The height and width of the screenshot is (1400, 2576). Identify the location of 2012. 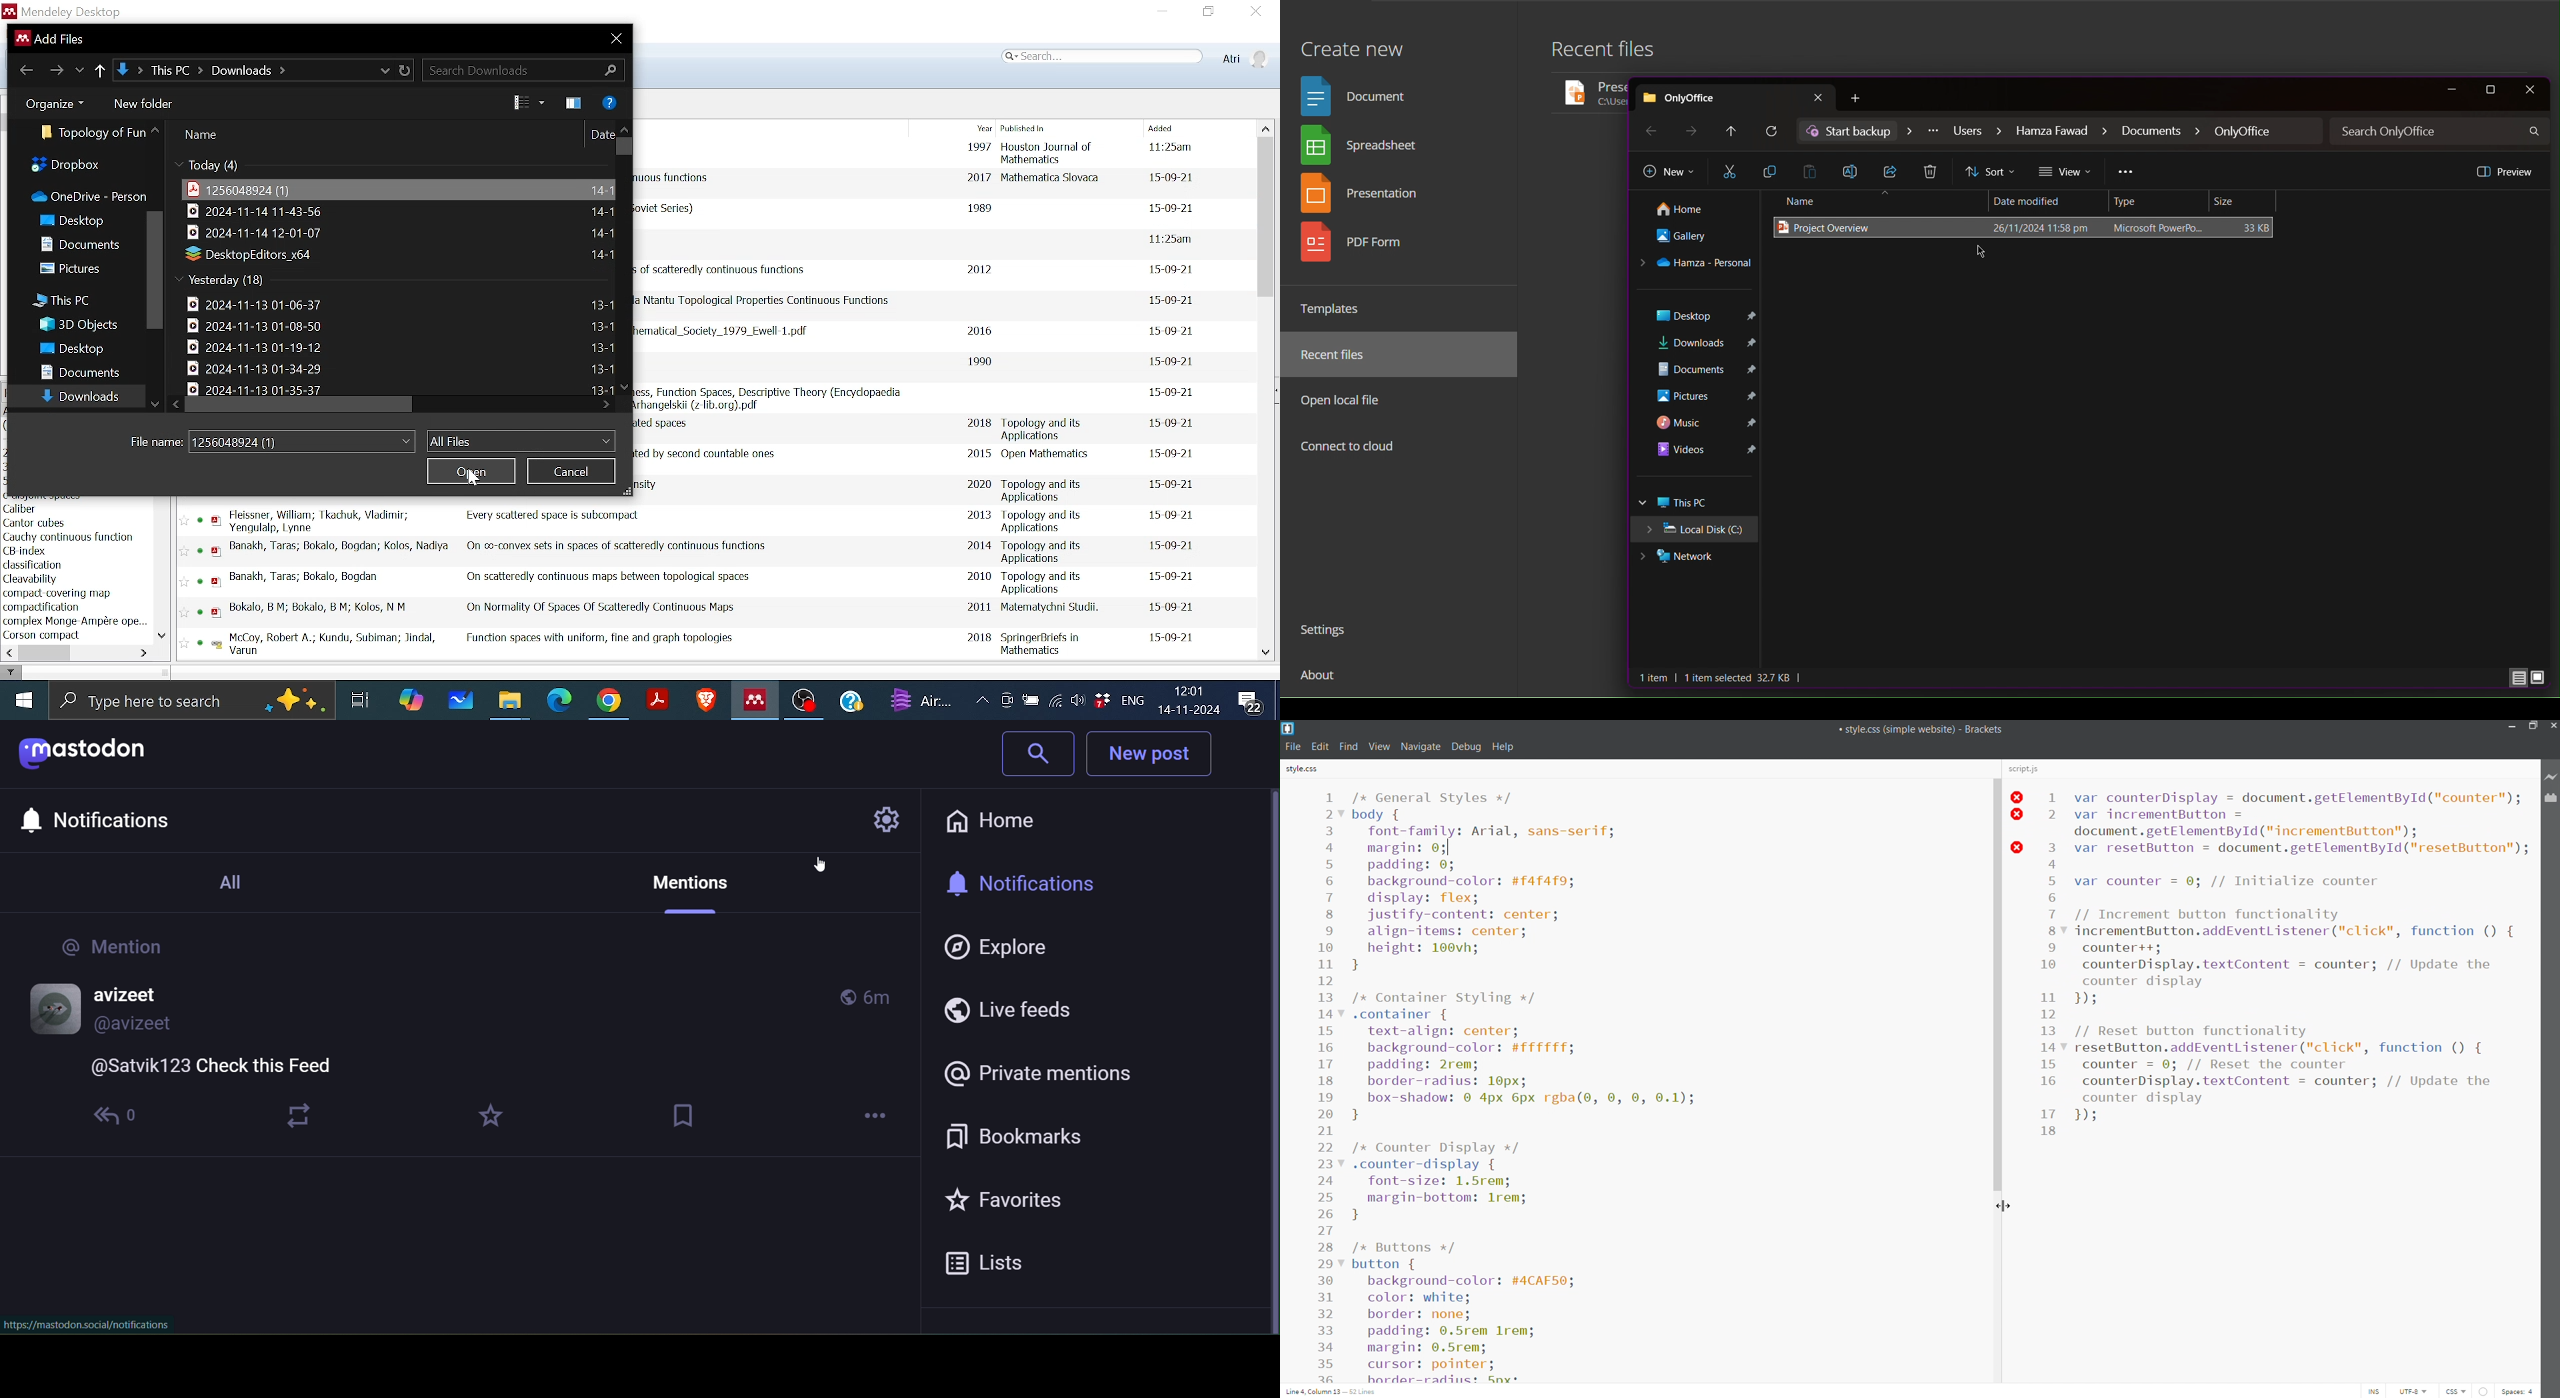
(977, 270).